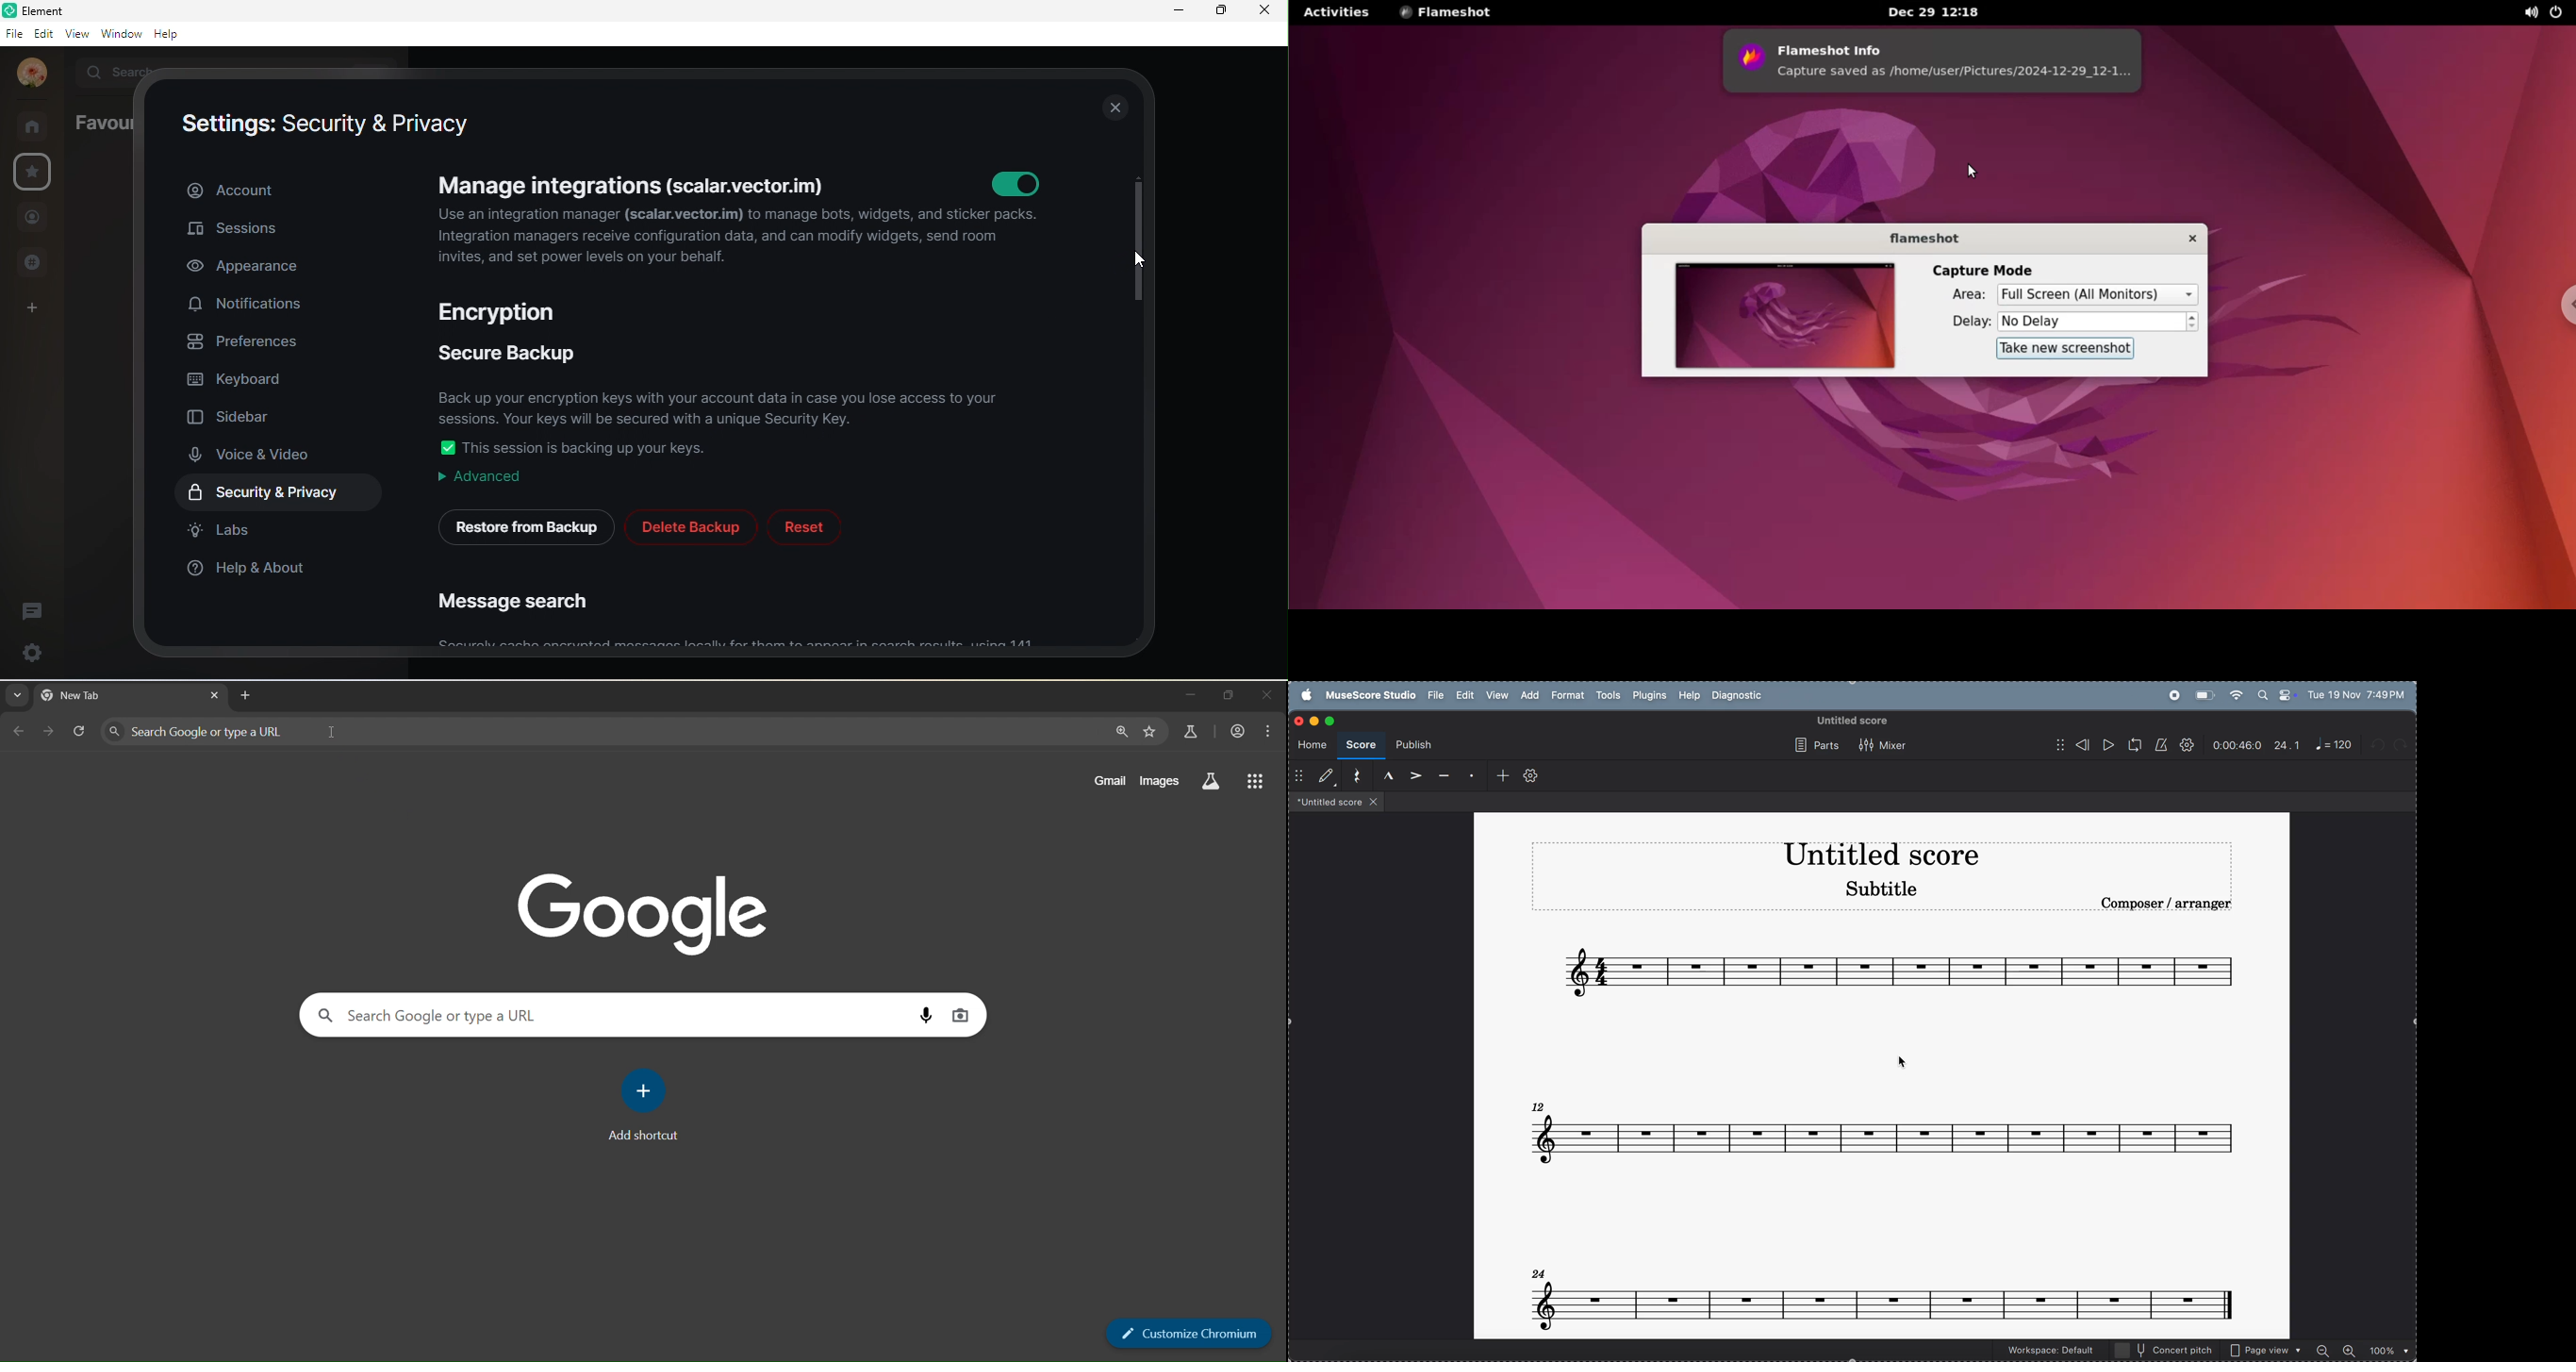 The width and height of the screenshot is (2576, 1372). Describe the element at coordinates (80, 35) in the screenshot. I see `view` at that location.